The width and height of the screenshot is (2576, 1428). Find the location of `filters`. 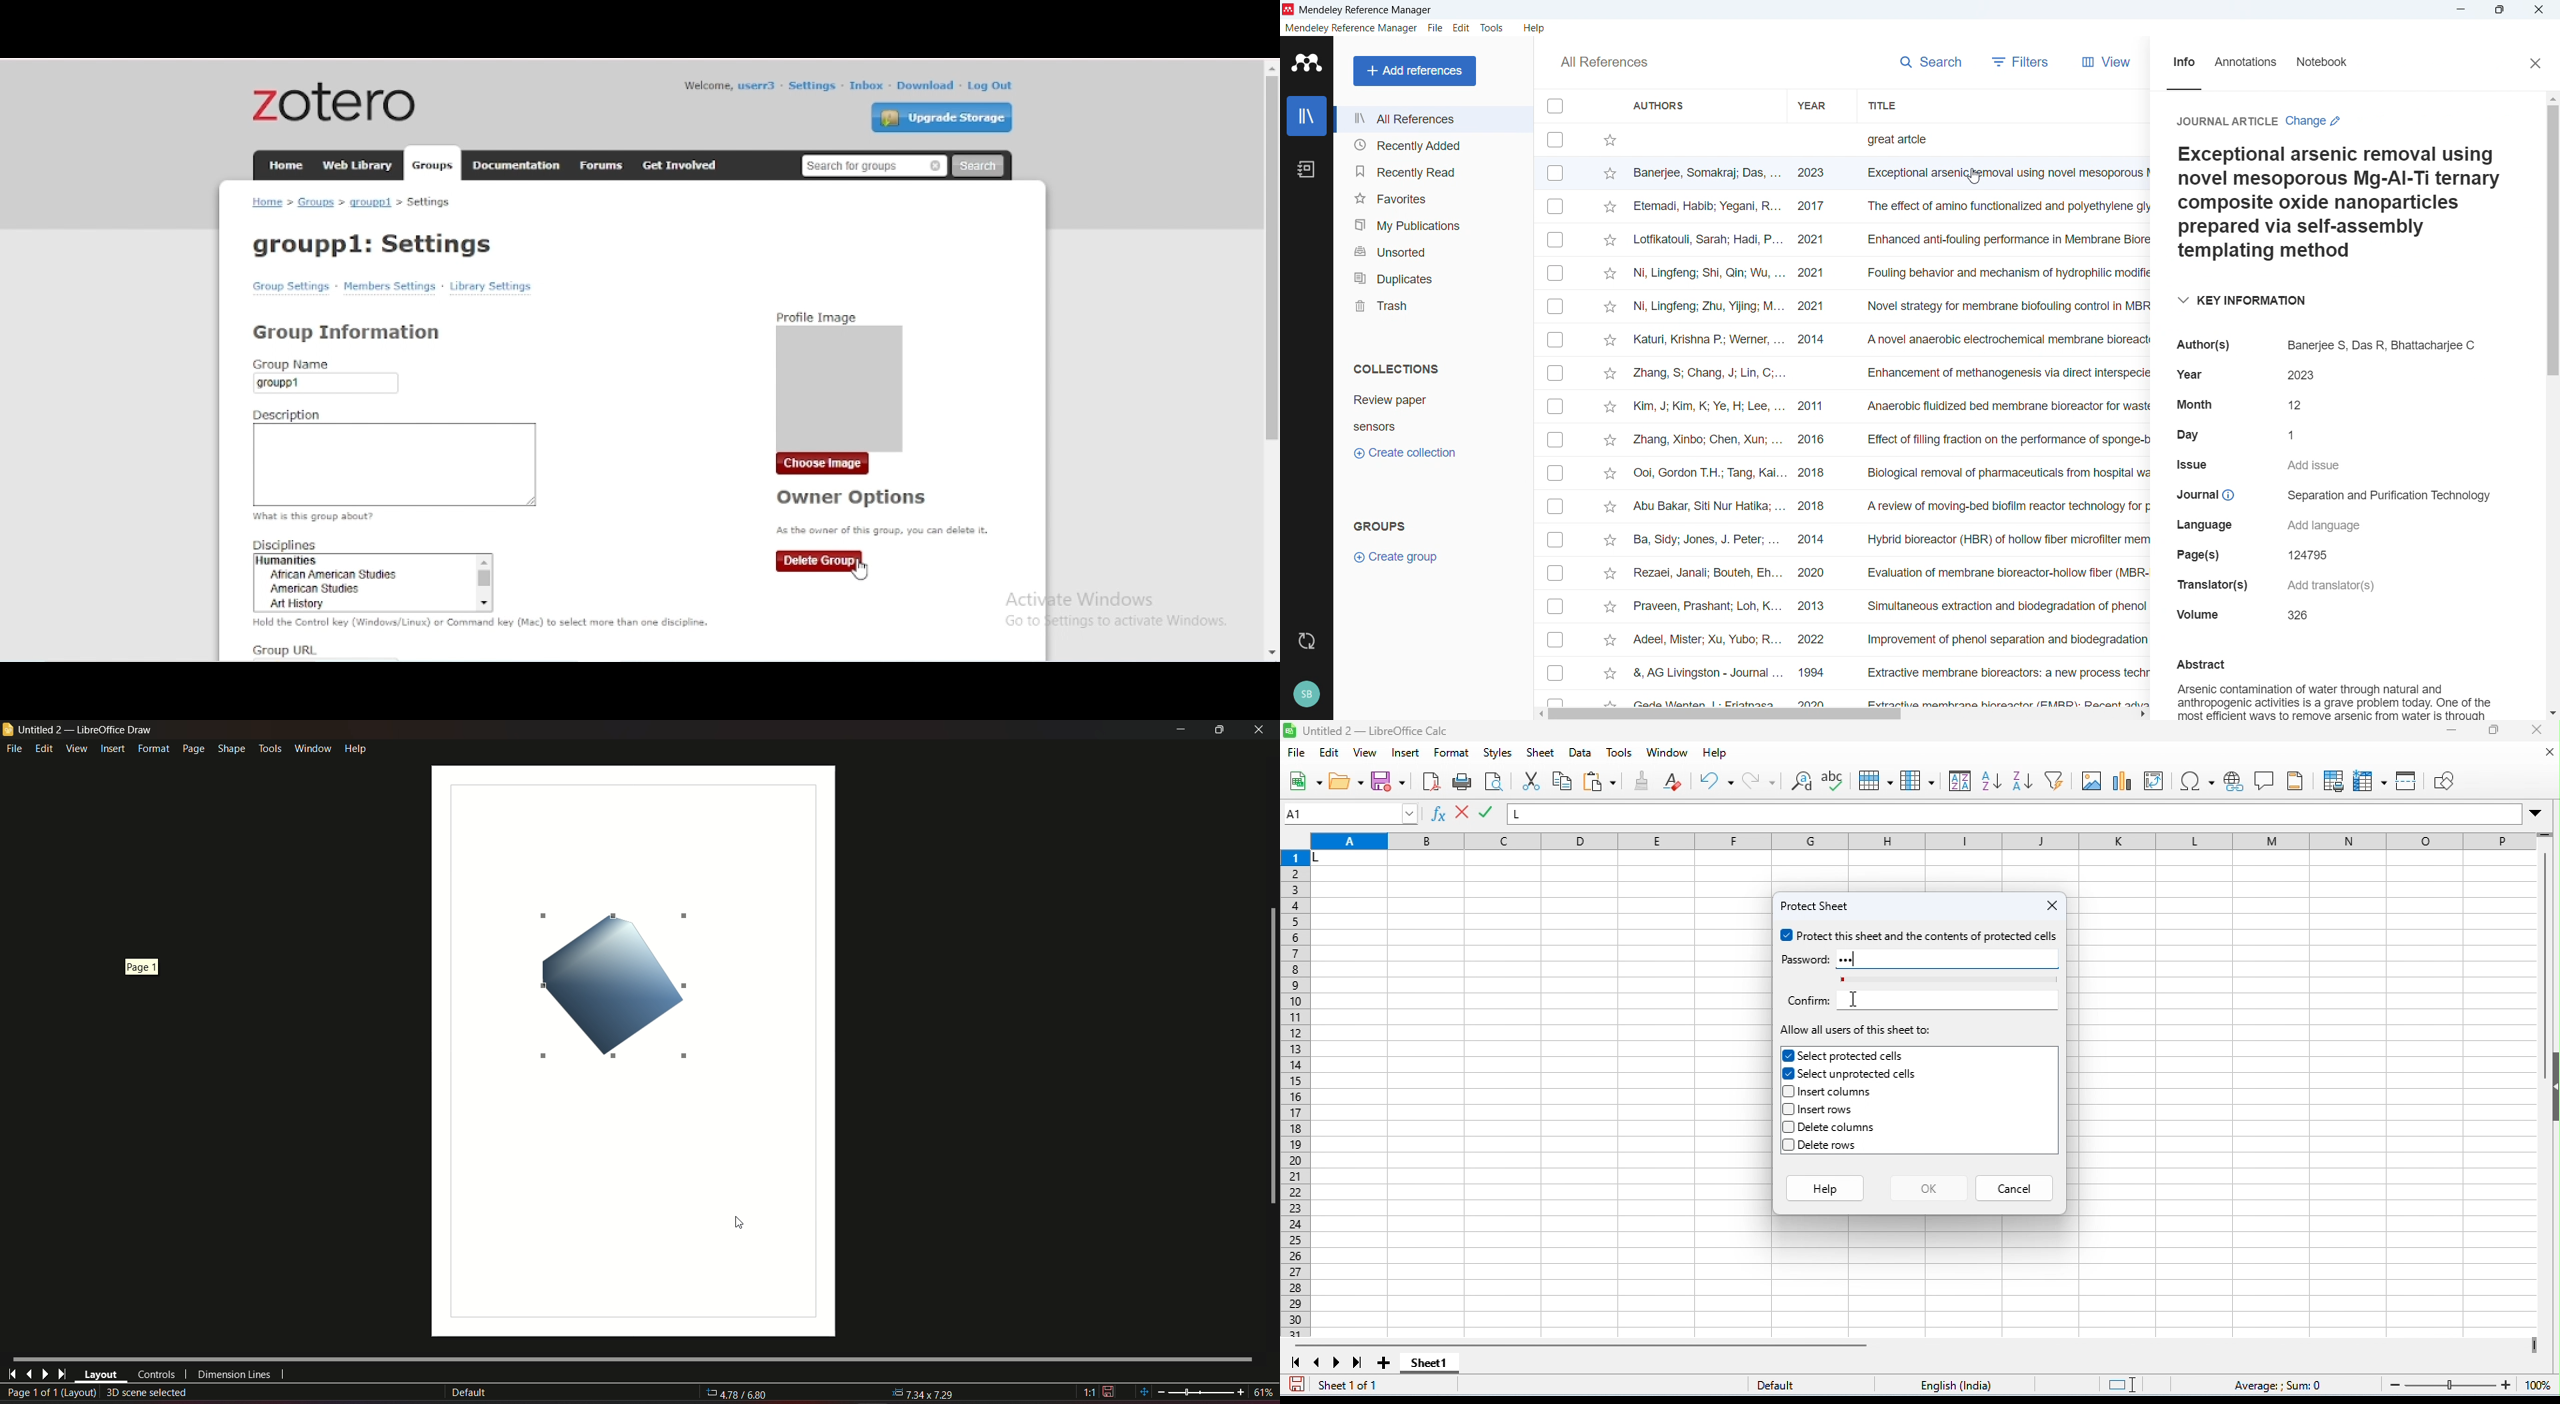

filters is located at coordinates (2021, 61).